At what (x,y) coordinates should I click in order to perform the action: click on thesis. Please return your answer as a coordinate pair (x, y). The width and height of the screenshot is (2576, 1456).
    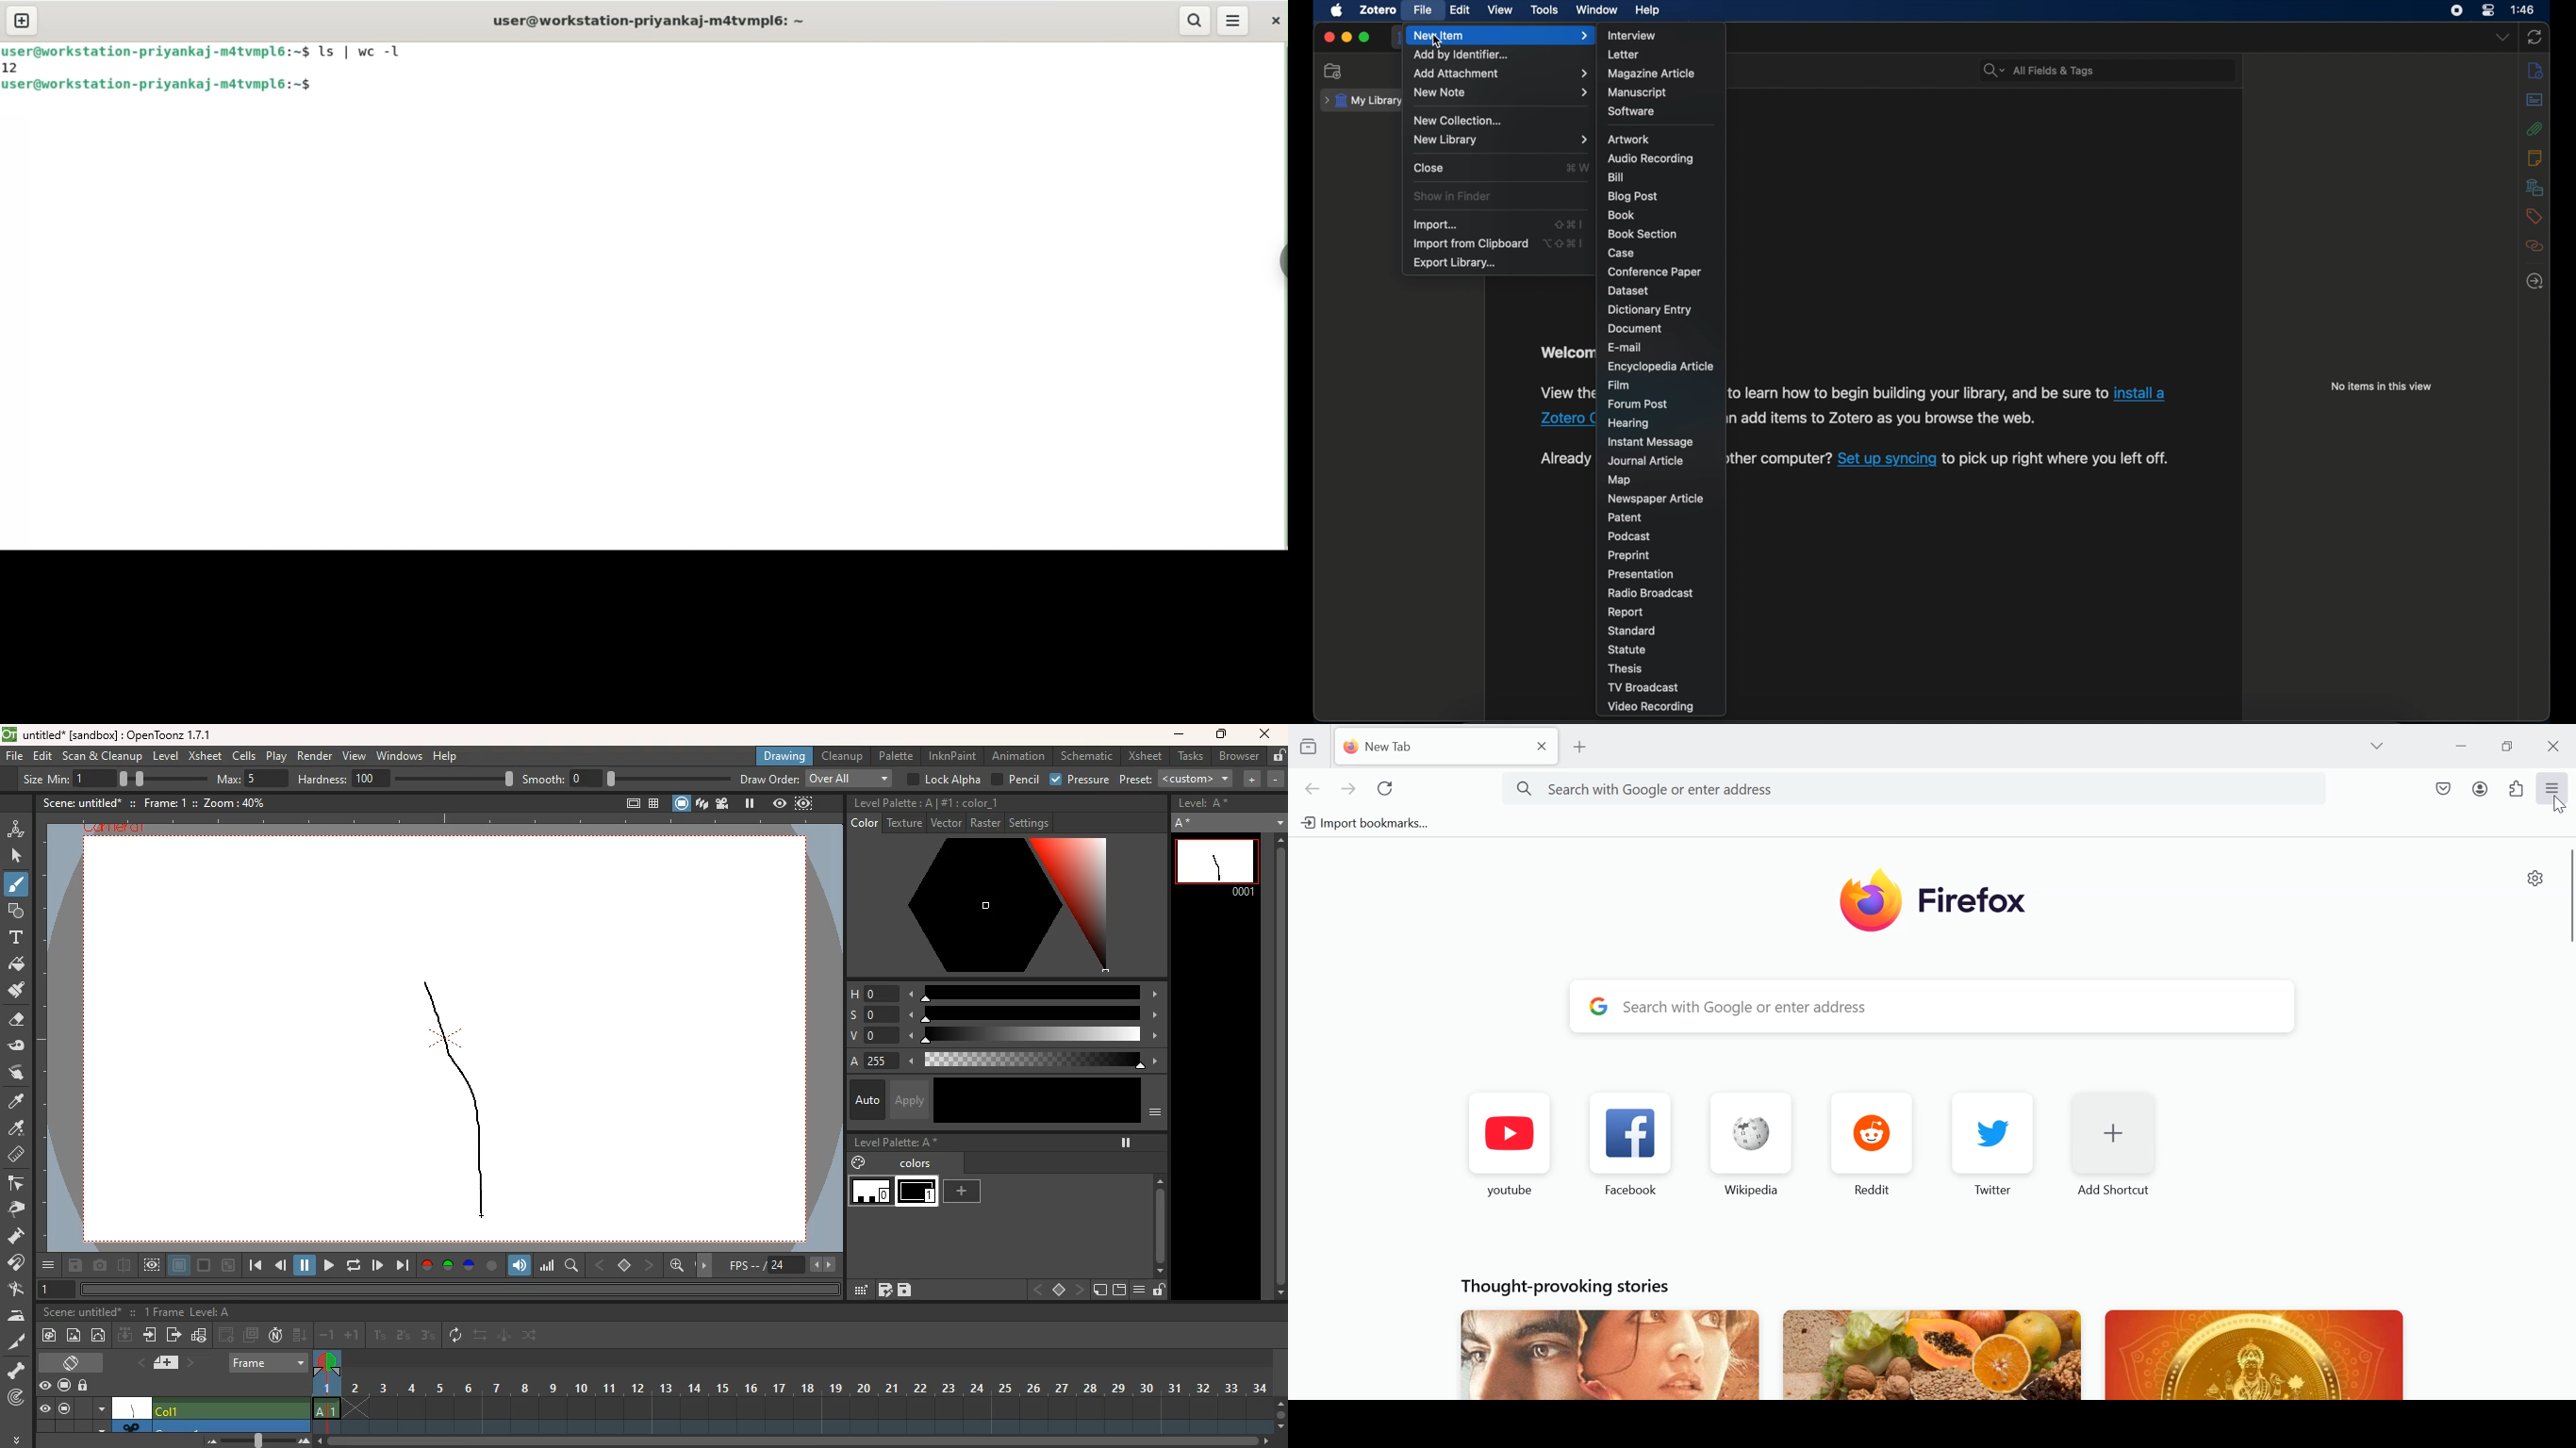
    Looking at the image, I should click on (1626, 669).